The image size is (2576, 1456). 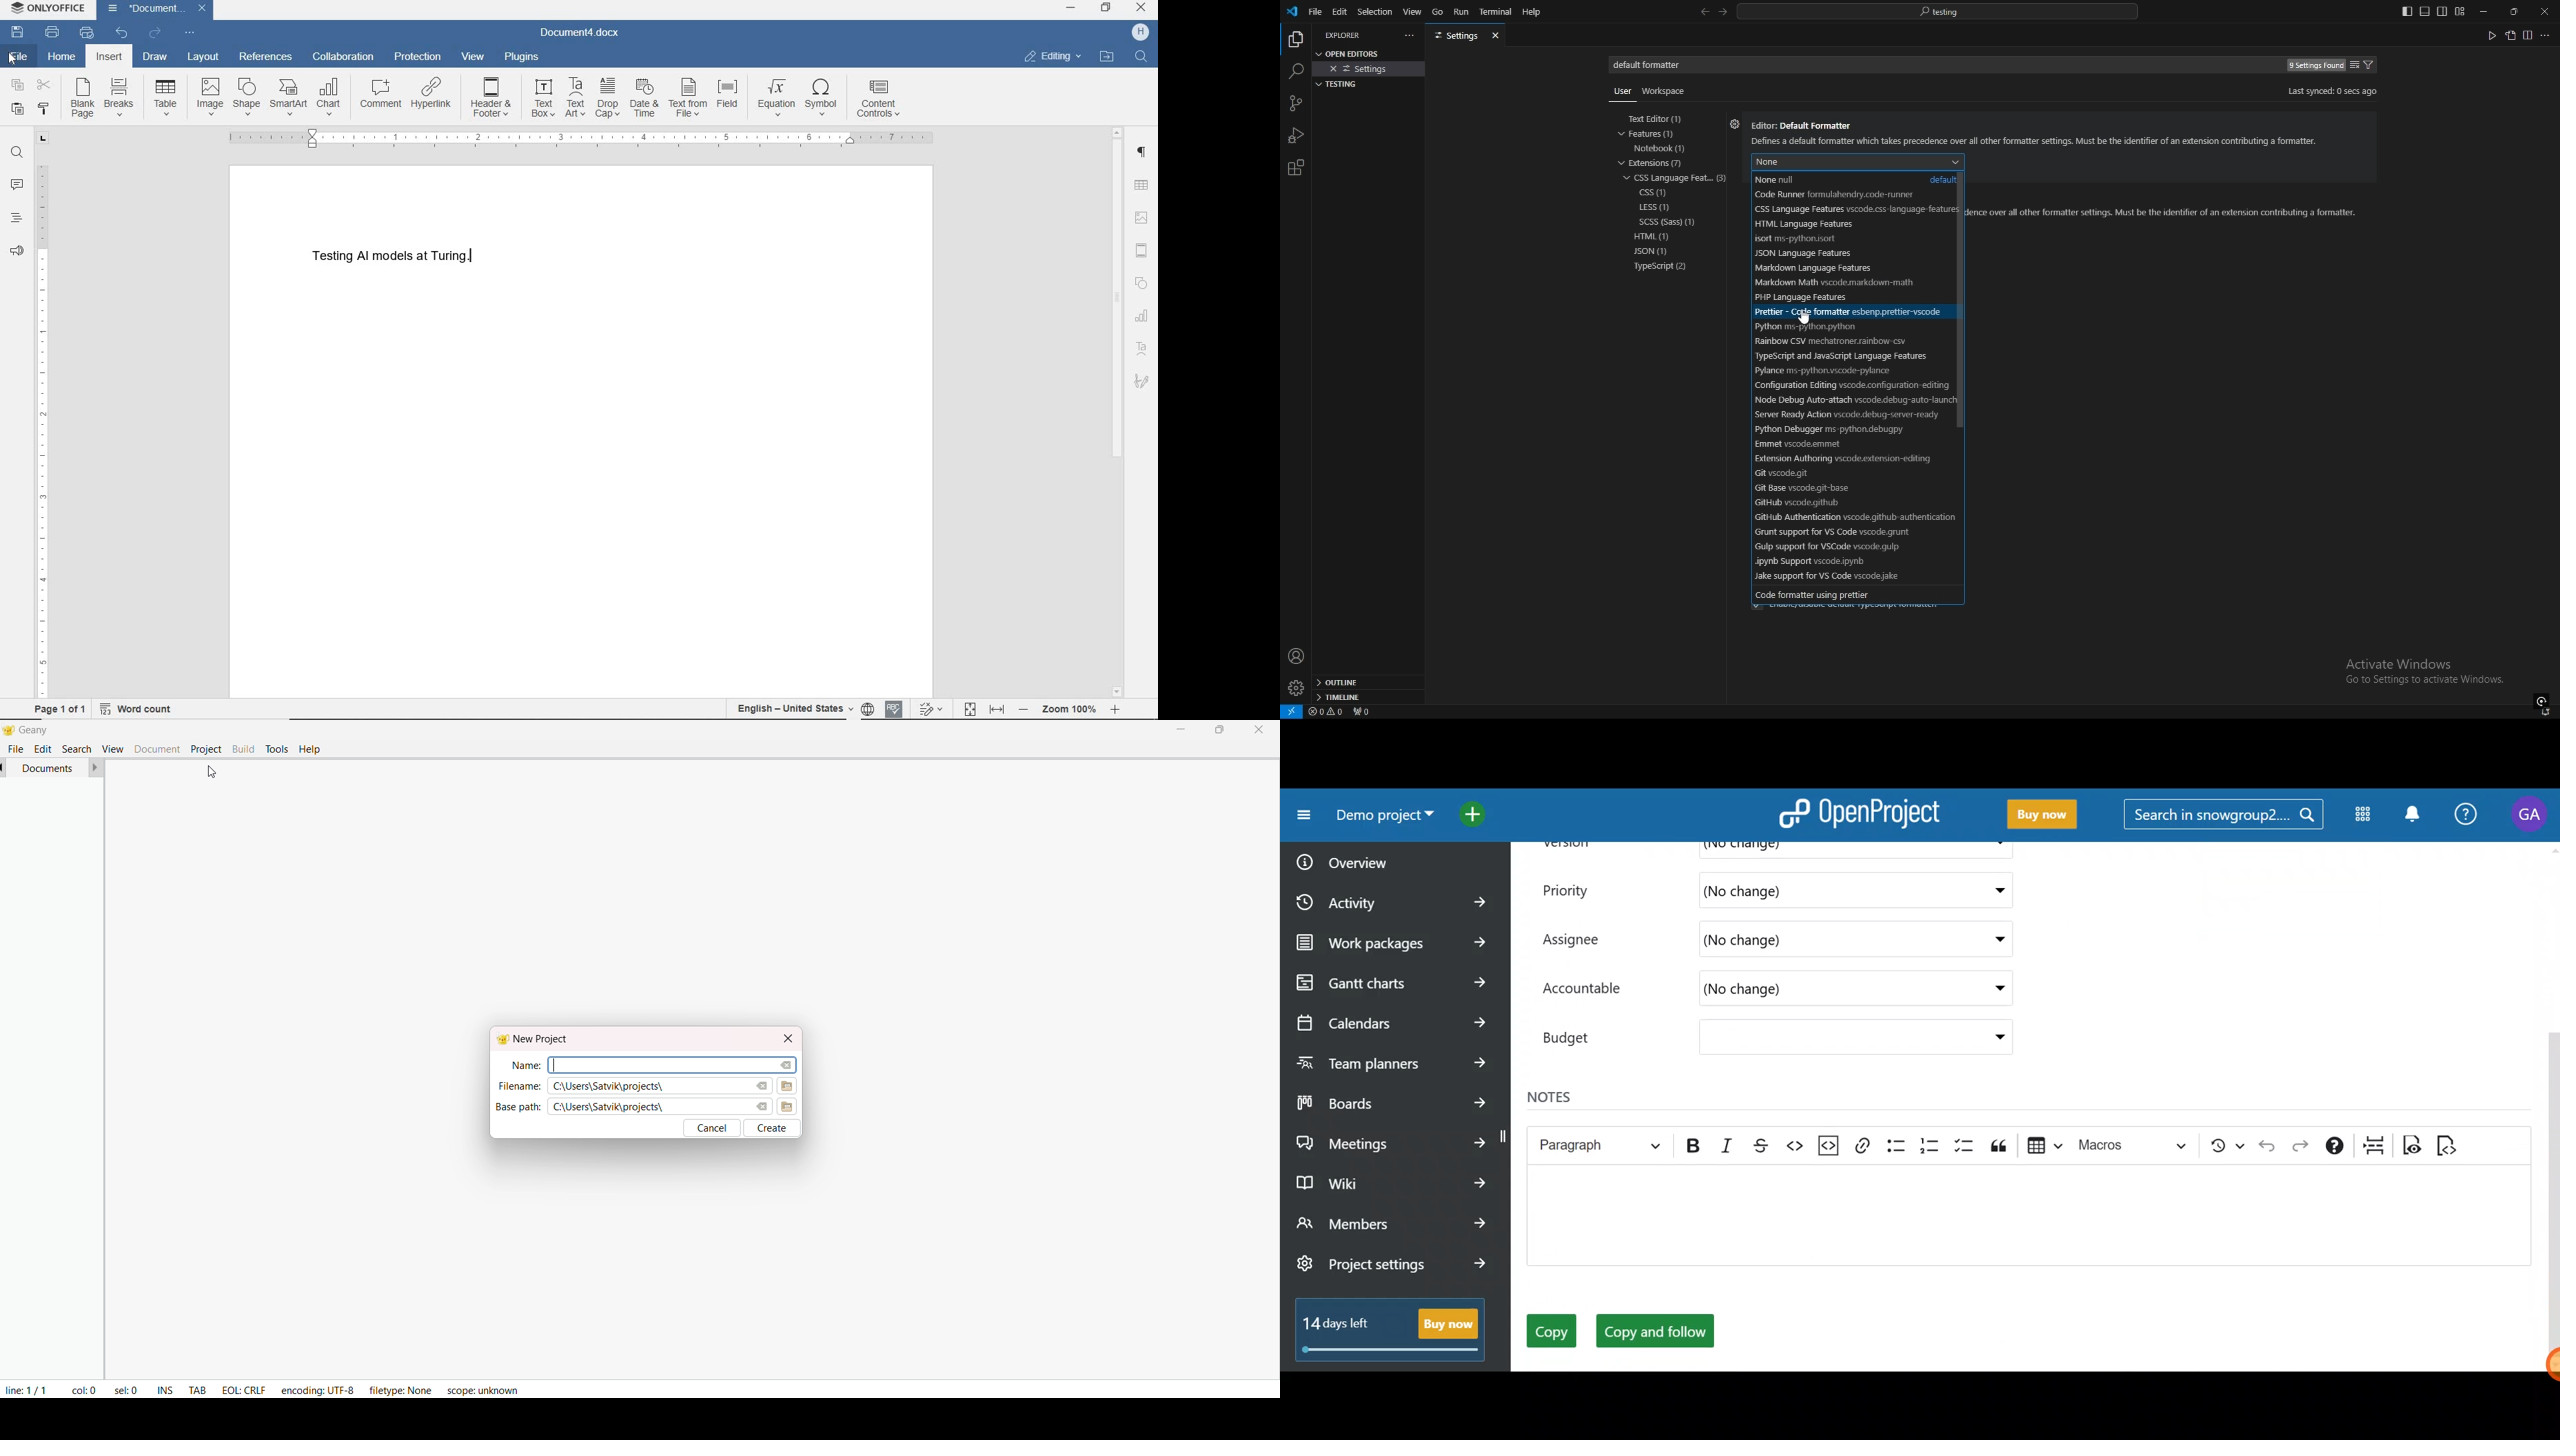 I want to click on terminal, so click(x=1496, y=13).